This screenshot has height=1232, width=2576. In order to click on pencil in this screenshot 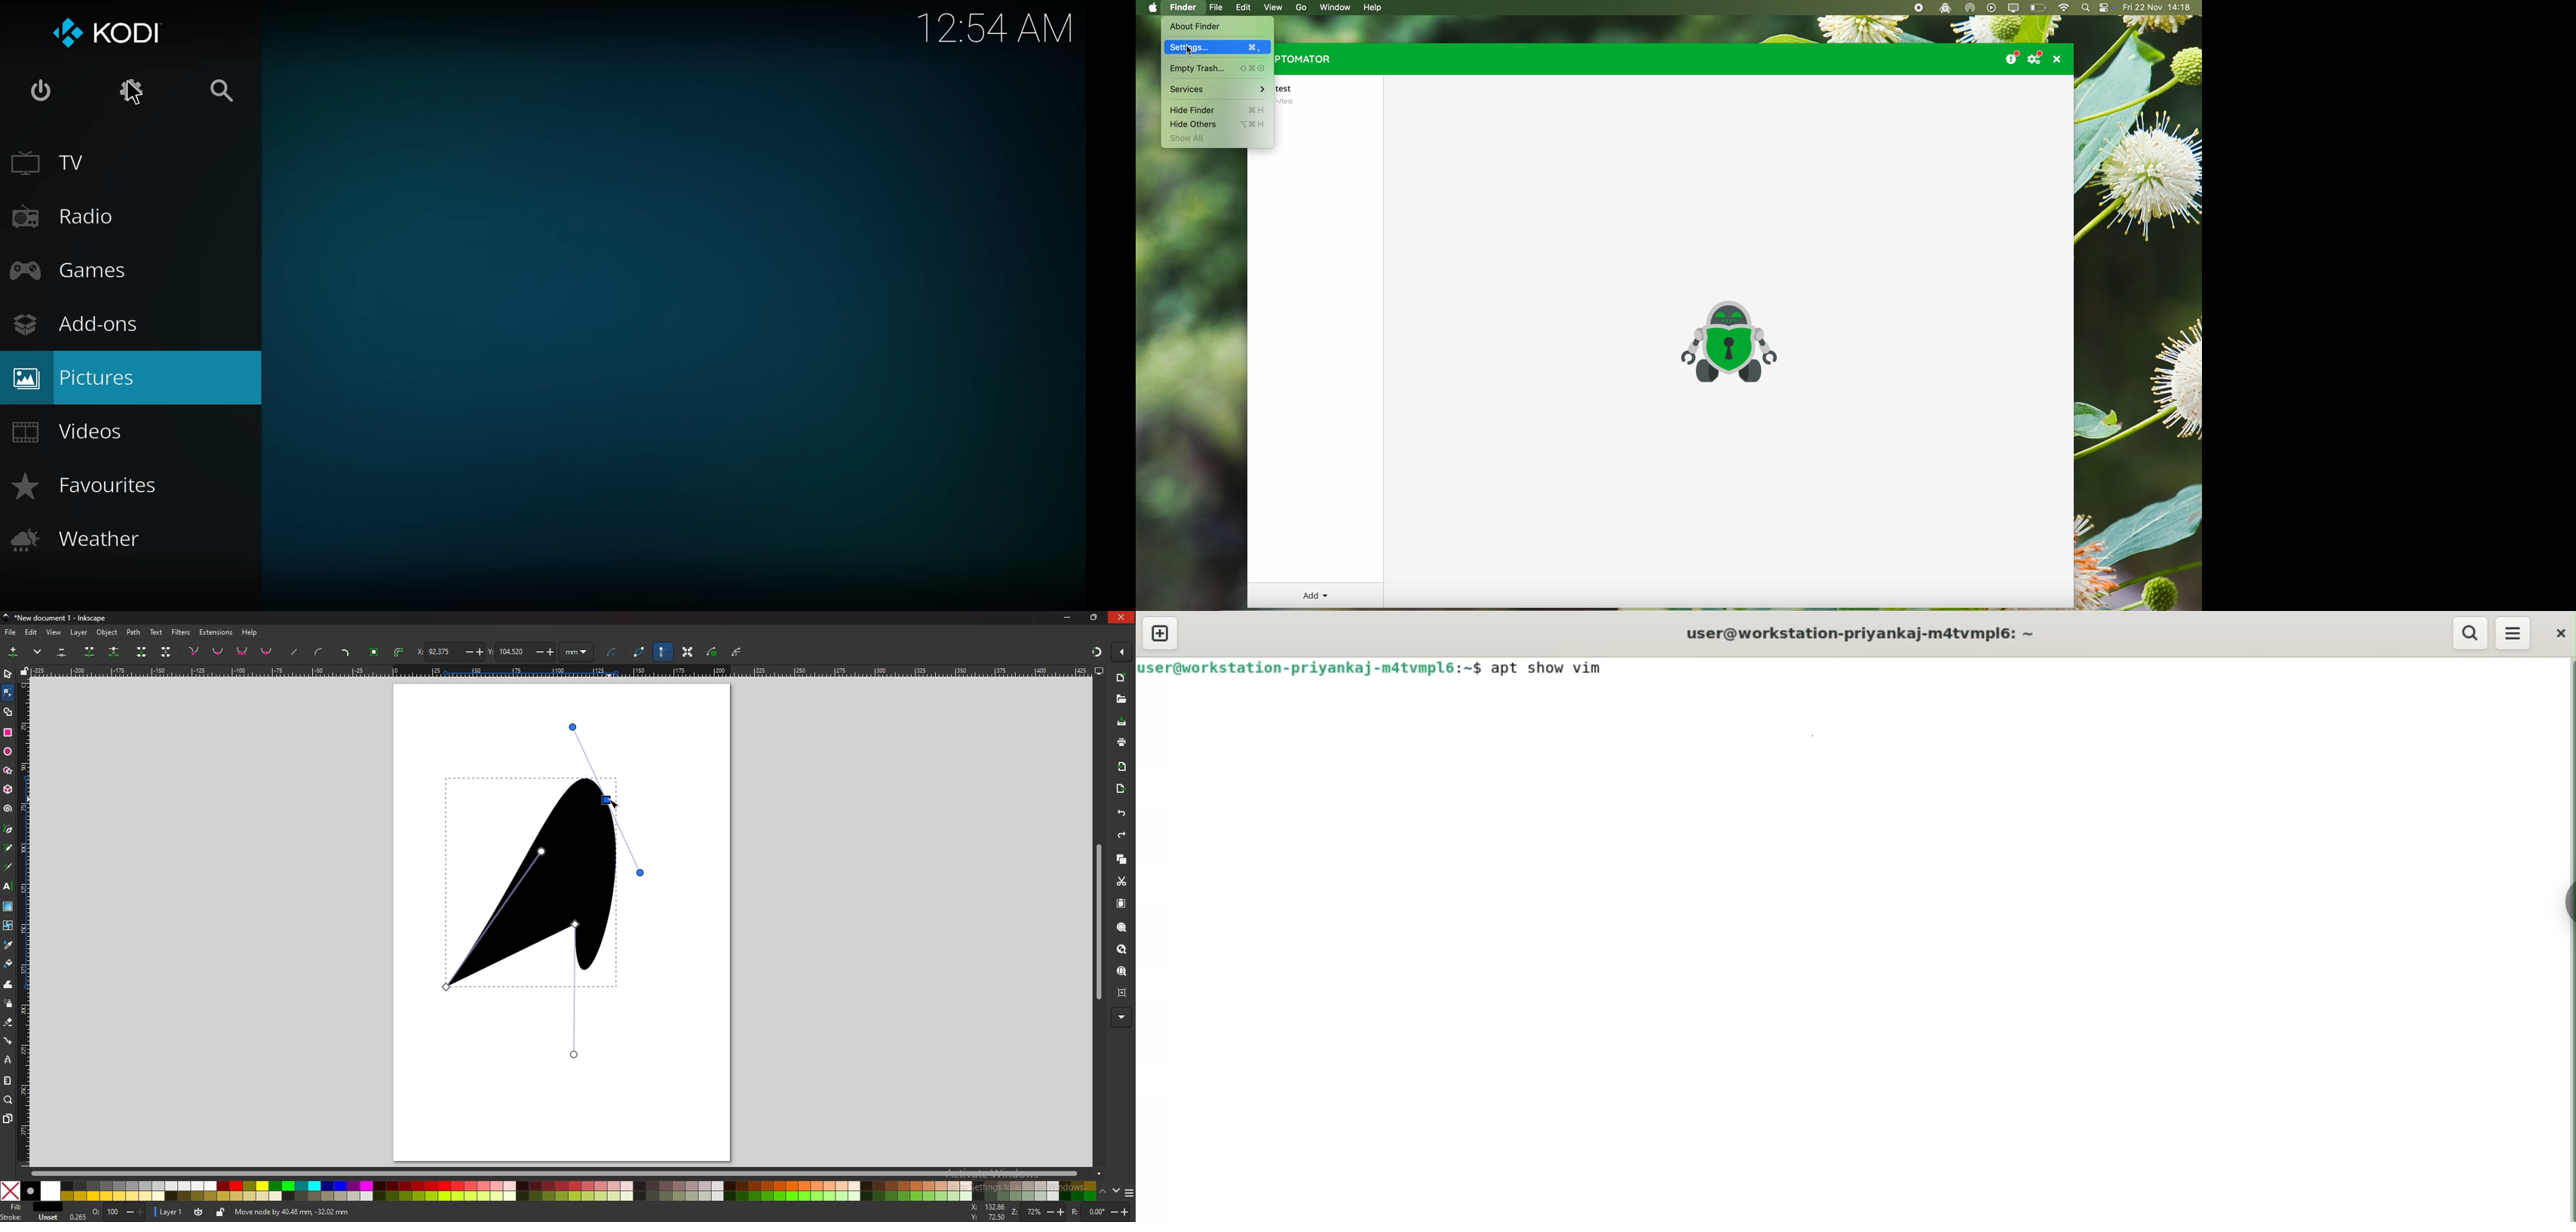, I will do `click(9, 848)`.